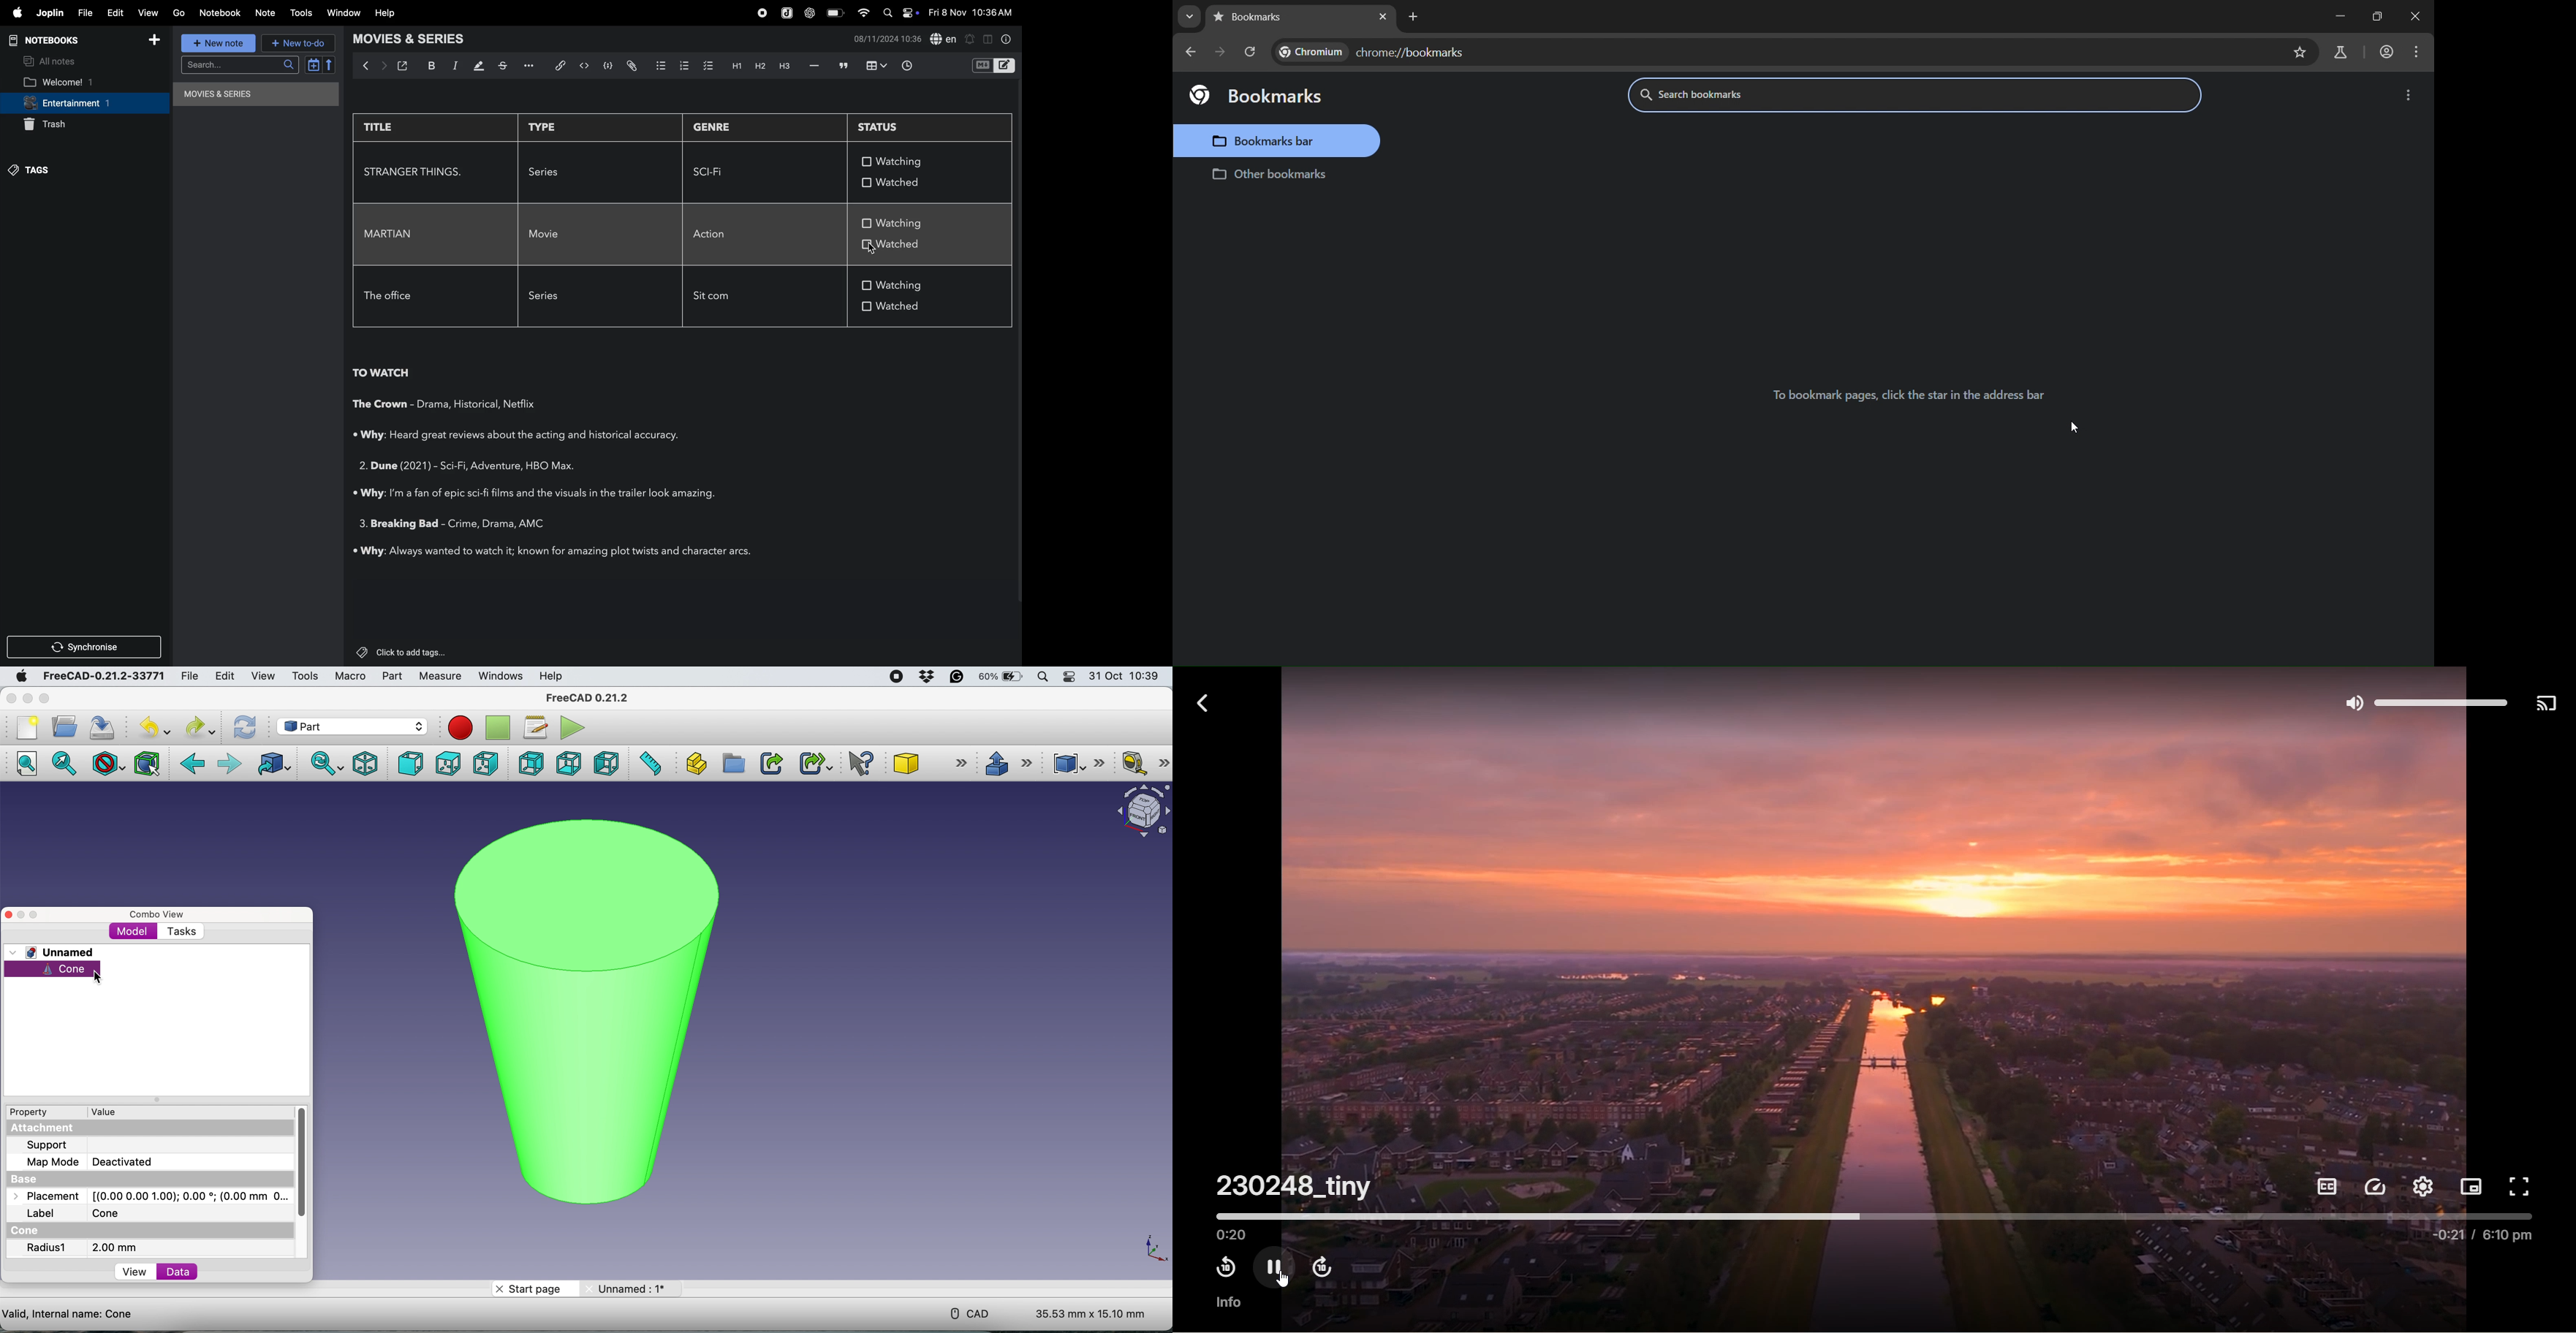 The width and height of the screenshot is (2576, 1344). Describe the element at coordinates (53, 60) in the screenshot. I see `all notes` at that location.